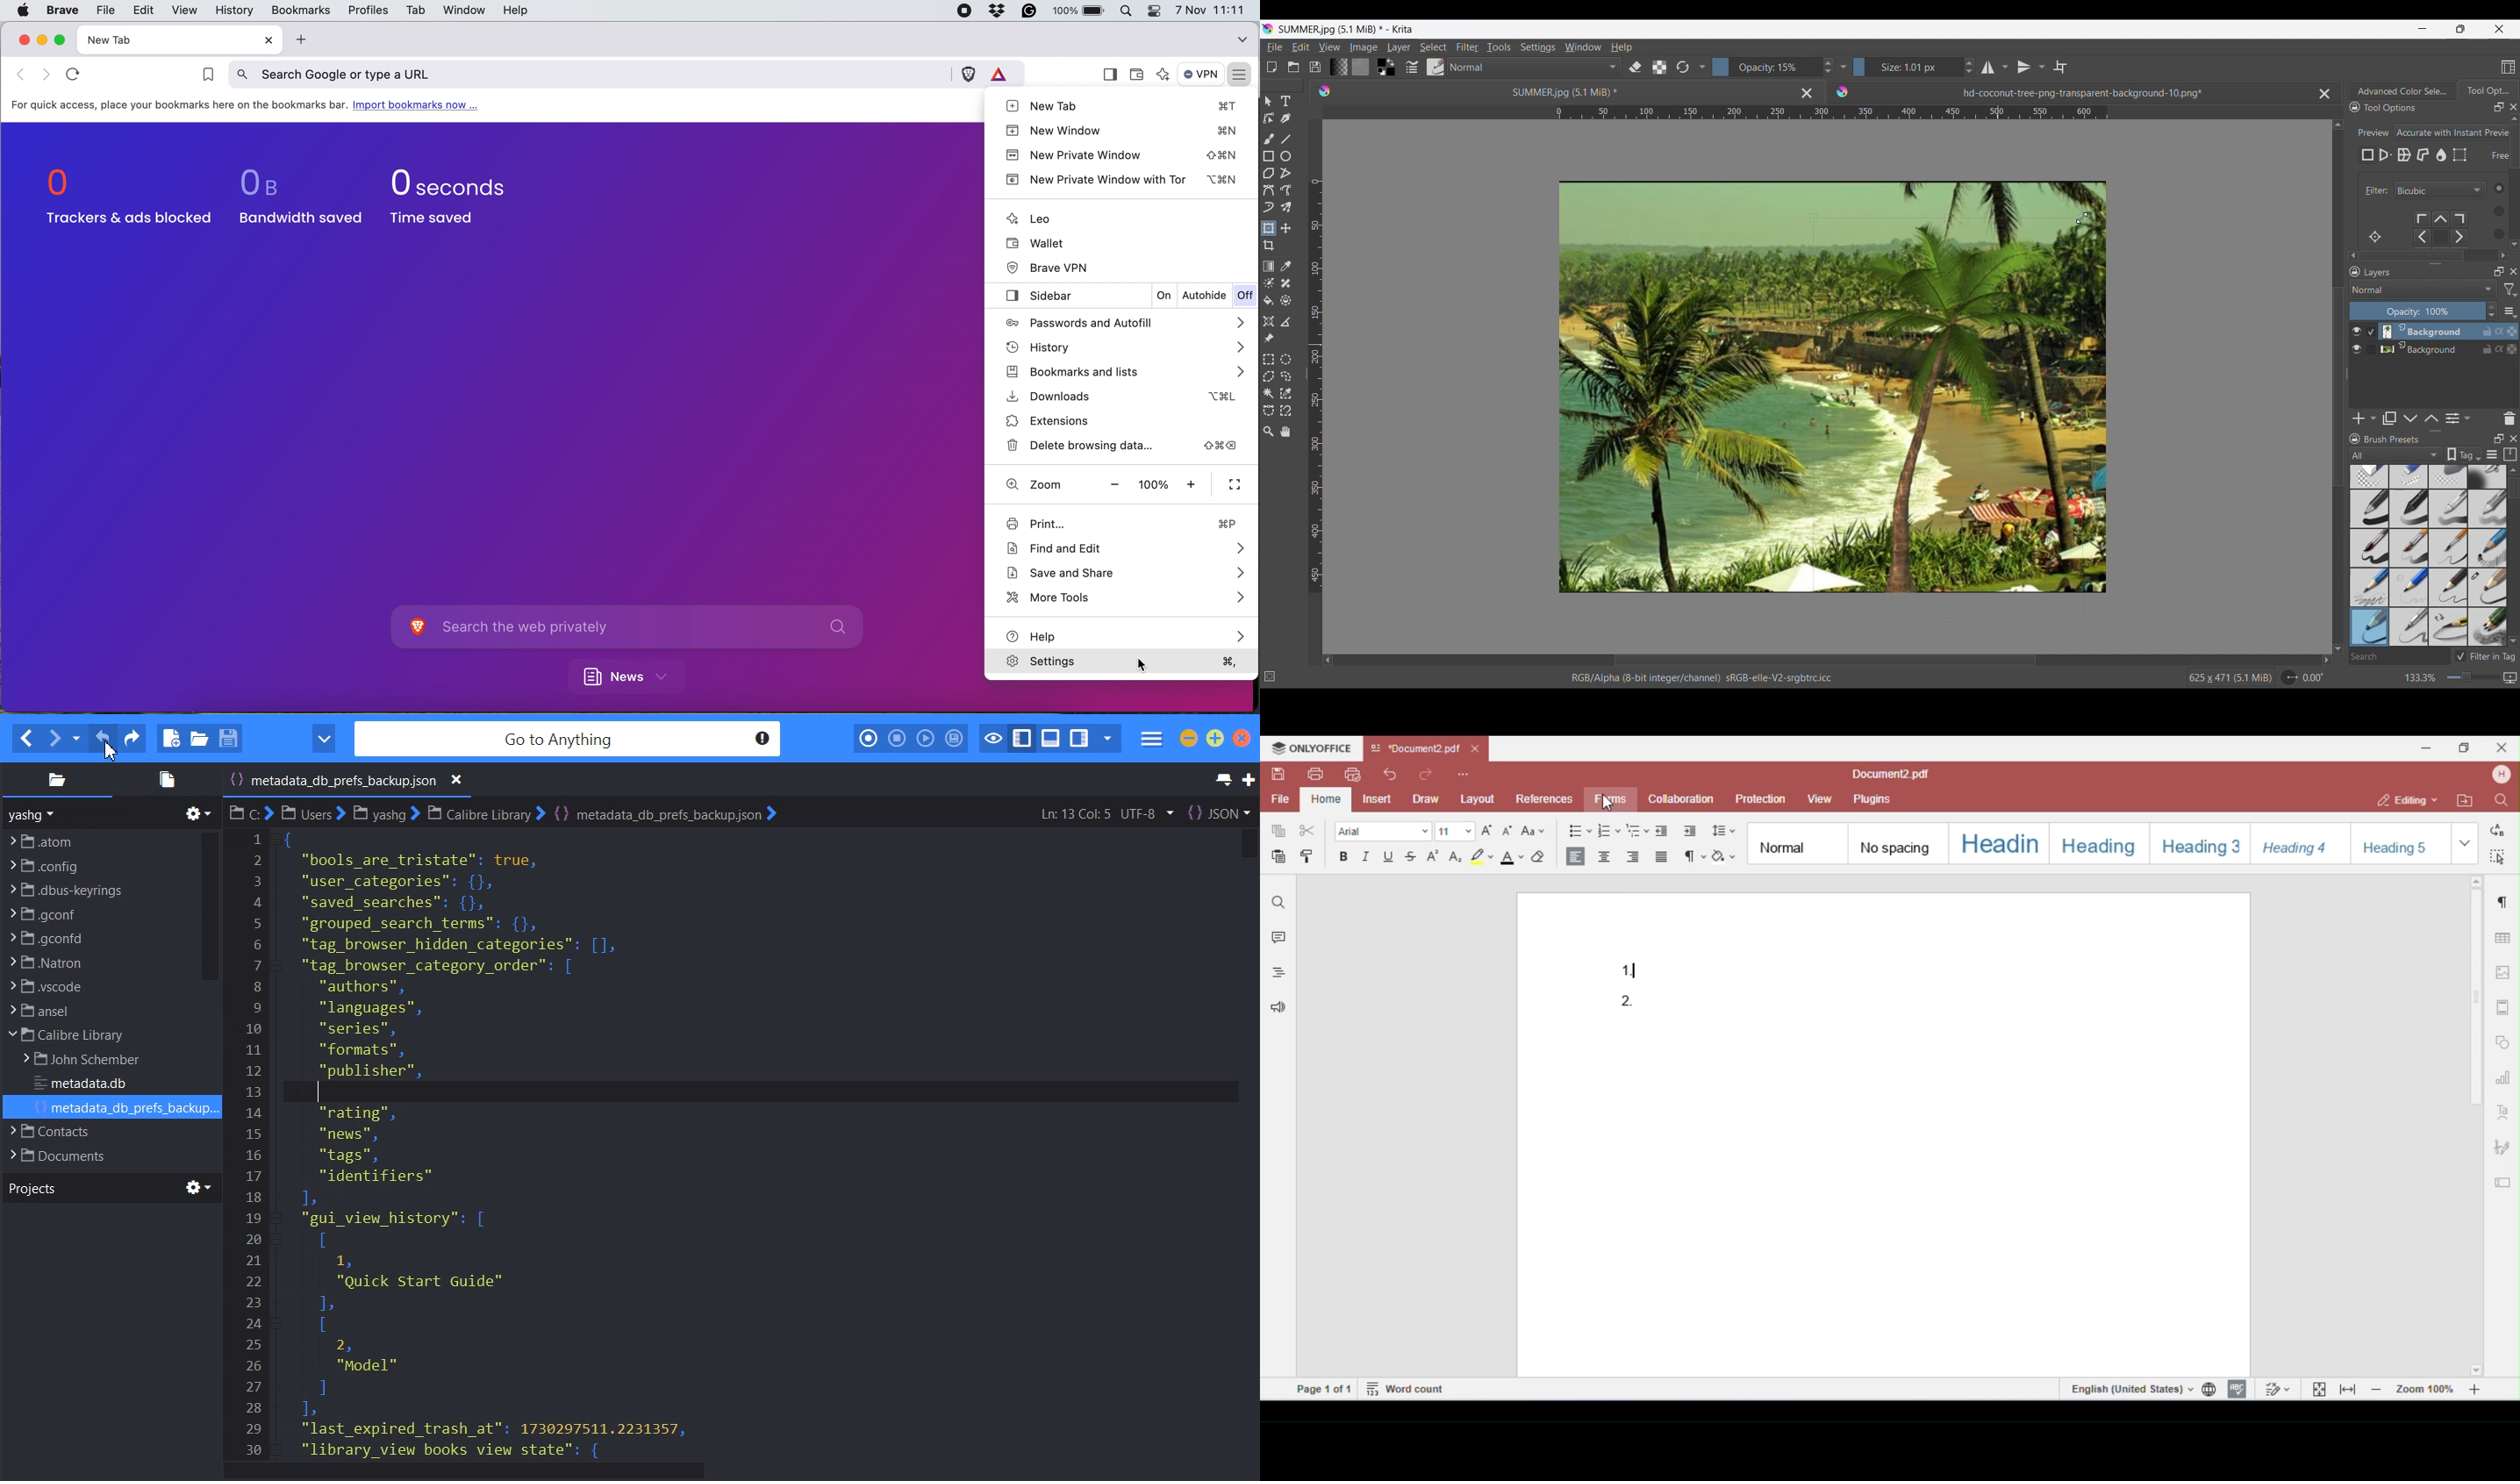 Image resolution: width=2520 pixels, height=1484 pixels. What do you see at coordinates (1141, 665) in the screenshot?
I see `cursor` at bounding box center [1141, 665].